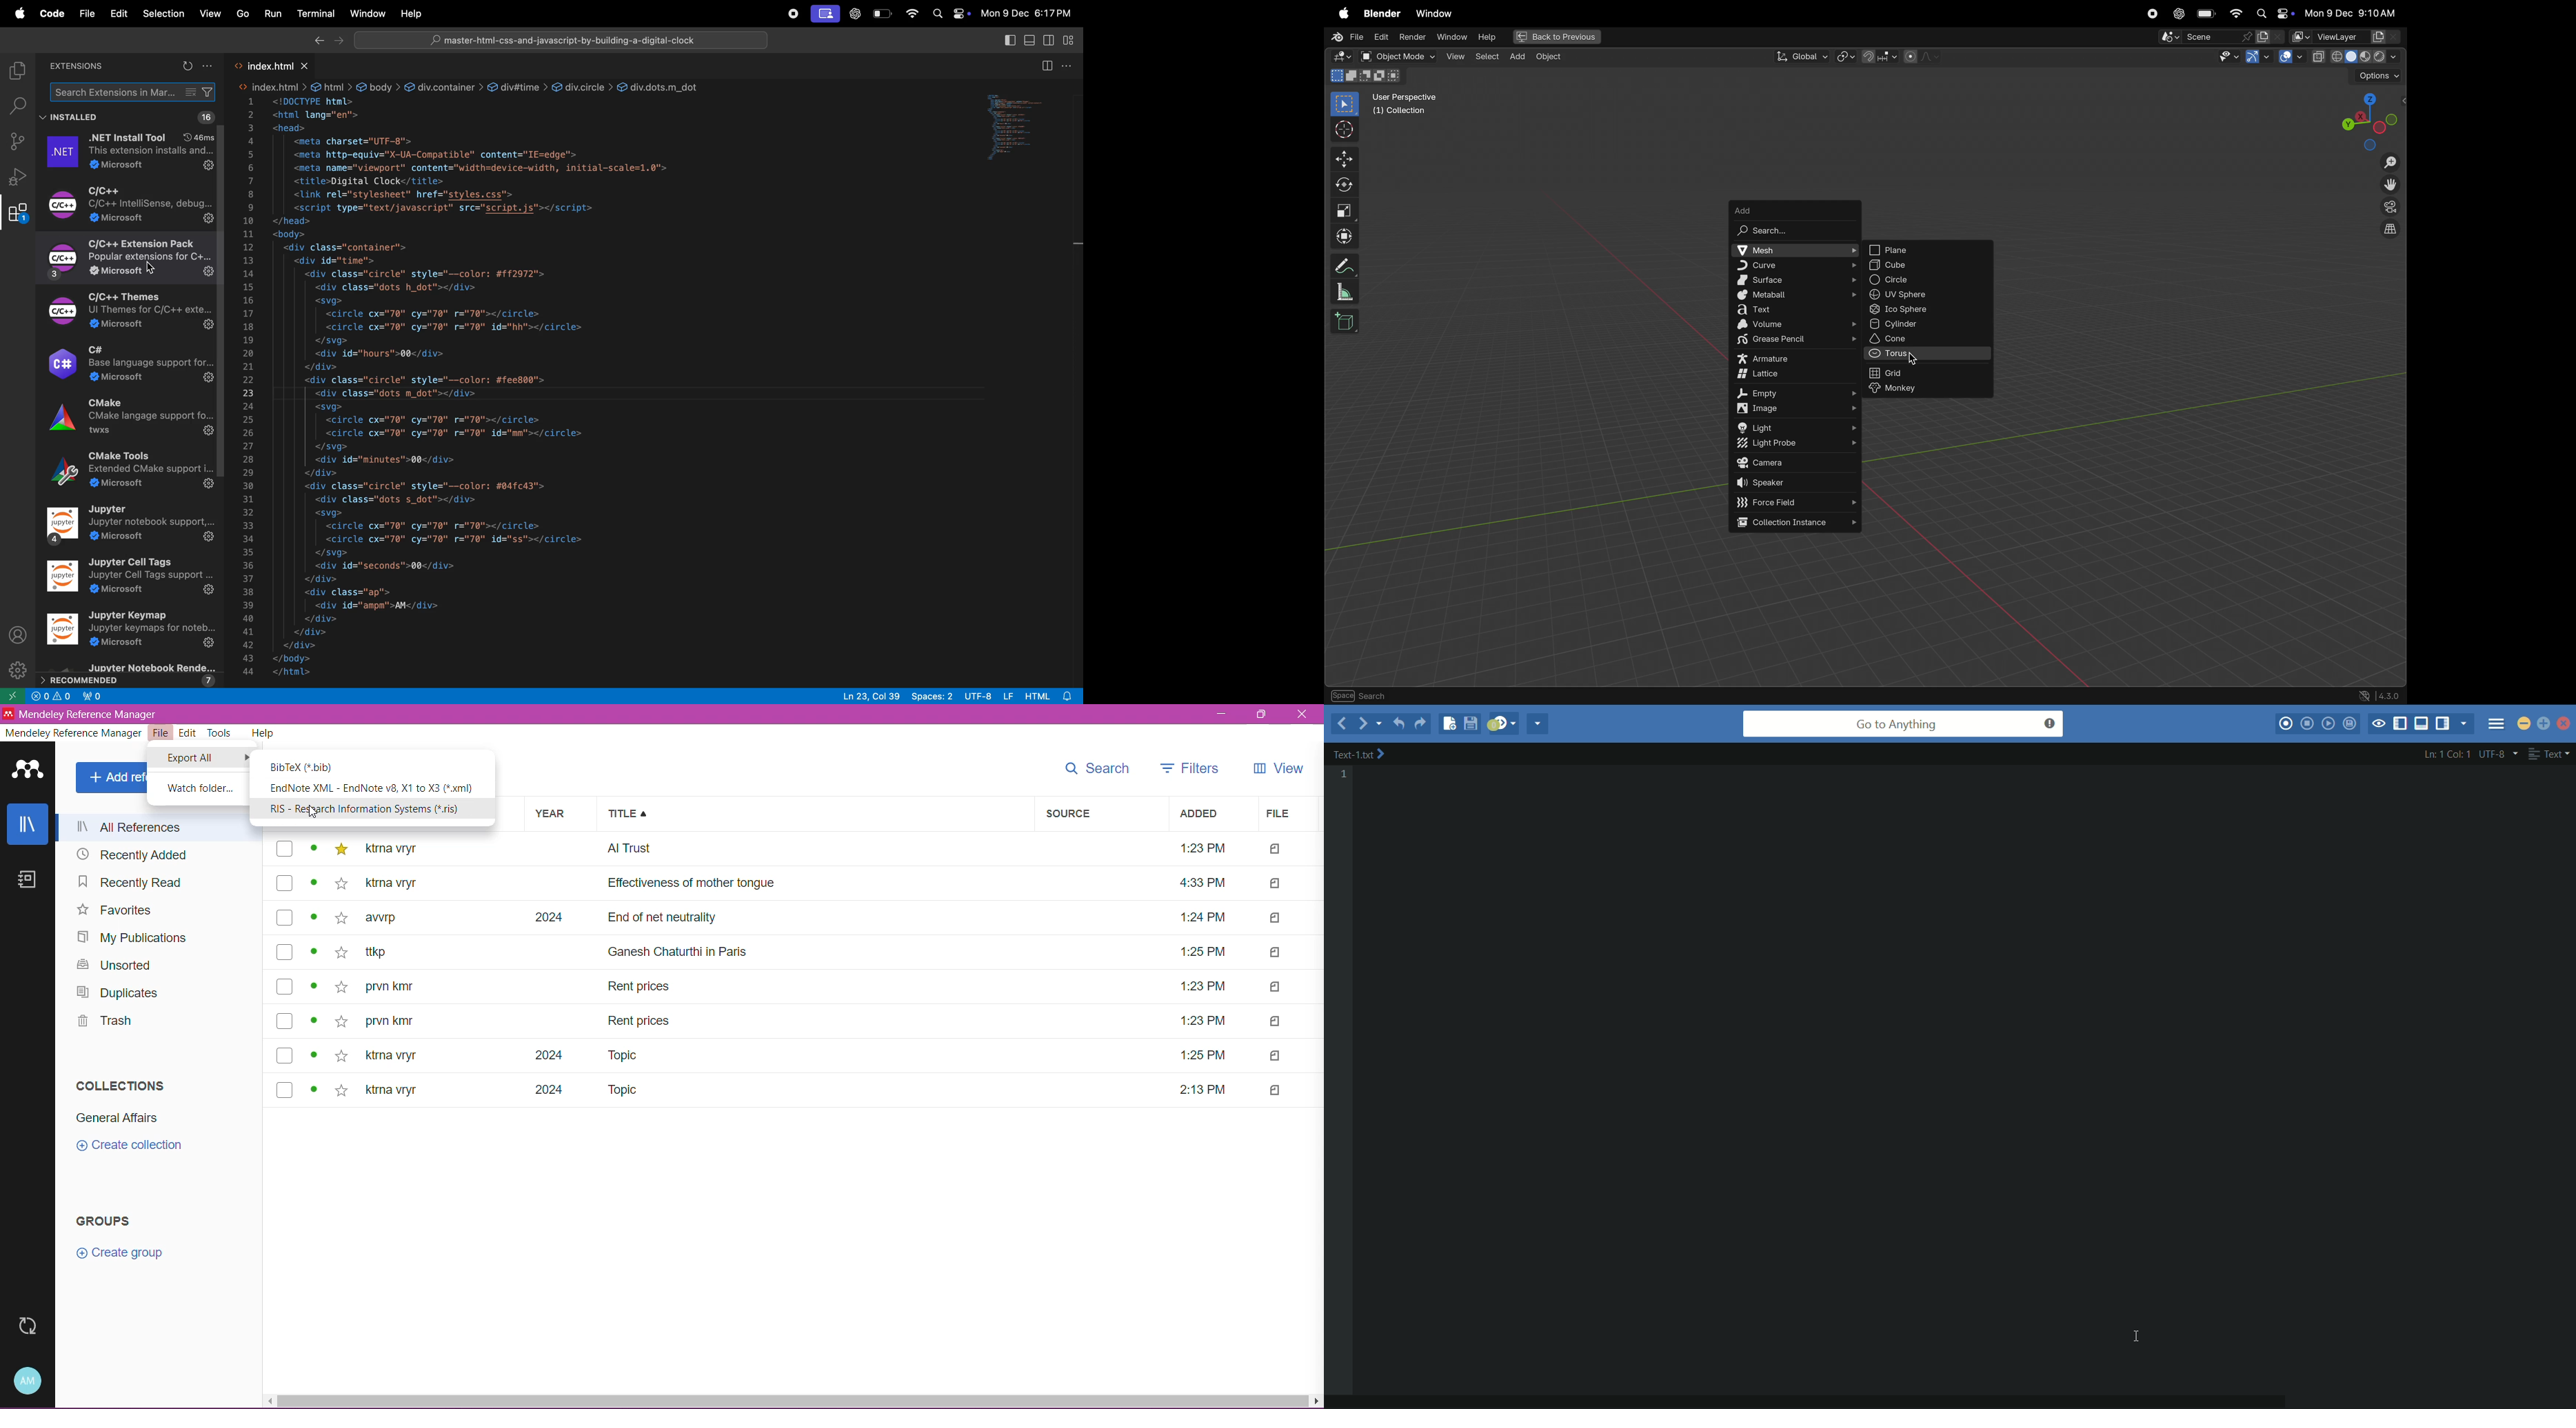 This screenshot has height=1428, width=2576. I want to click on Click to Create Collection, so click(130, 1147).